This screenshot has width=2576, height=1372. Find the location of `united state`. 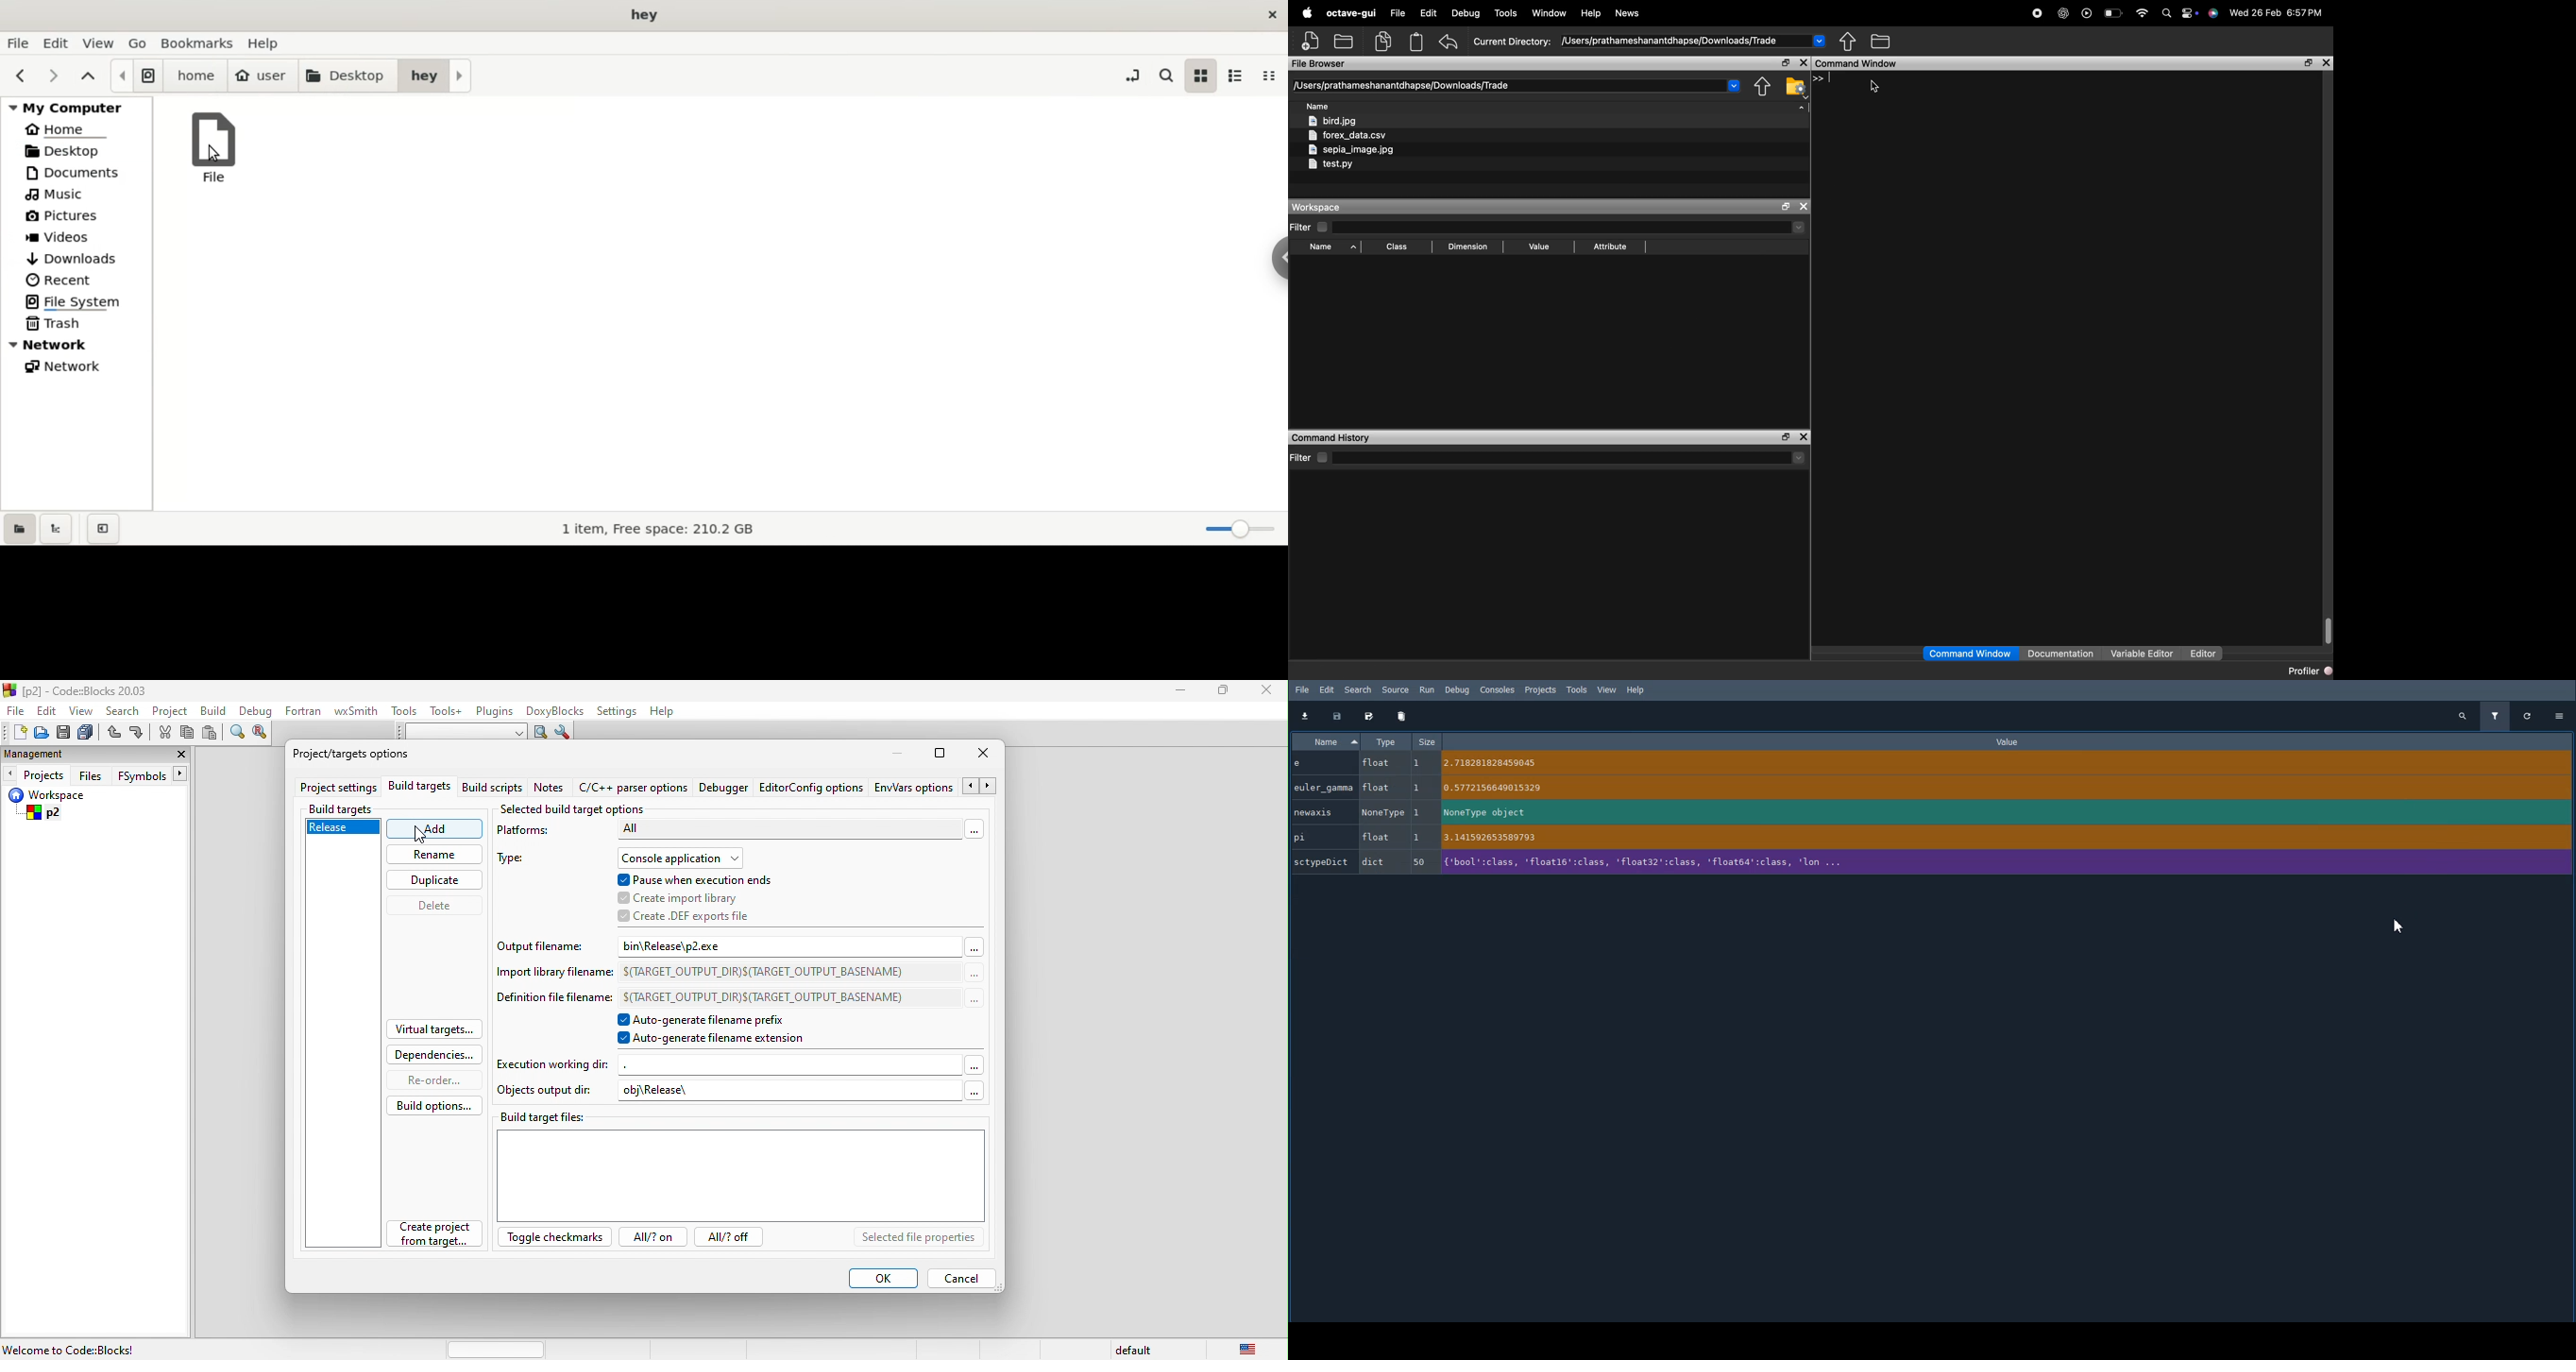

united state is located at coordinates (1250, 1348).